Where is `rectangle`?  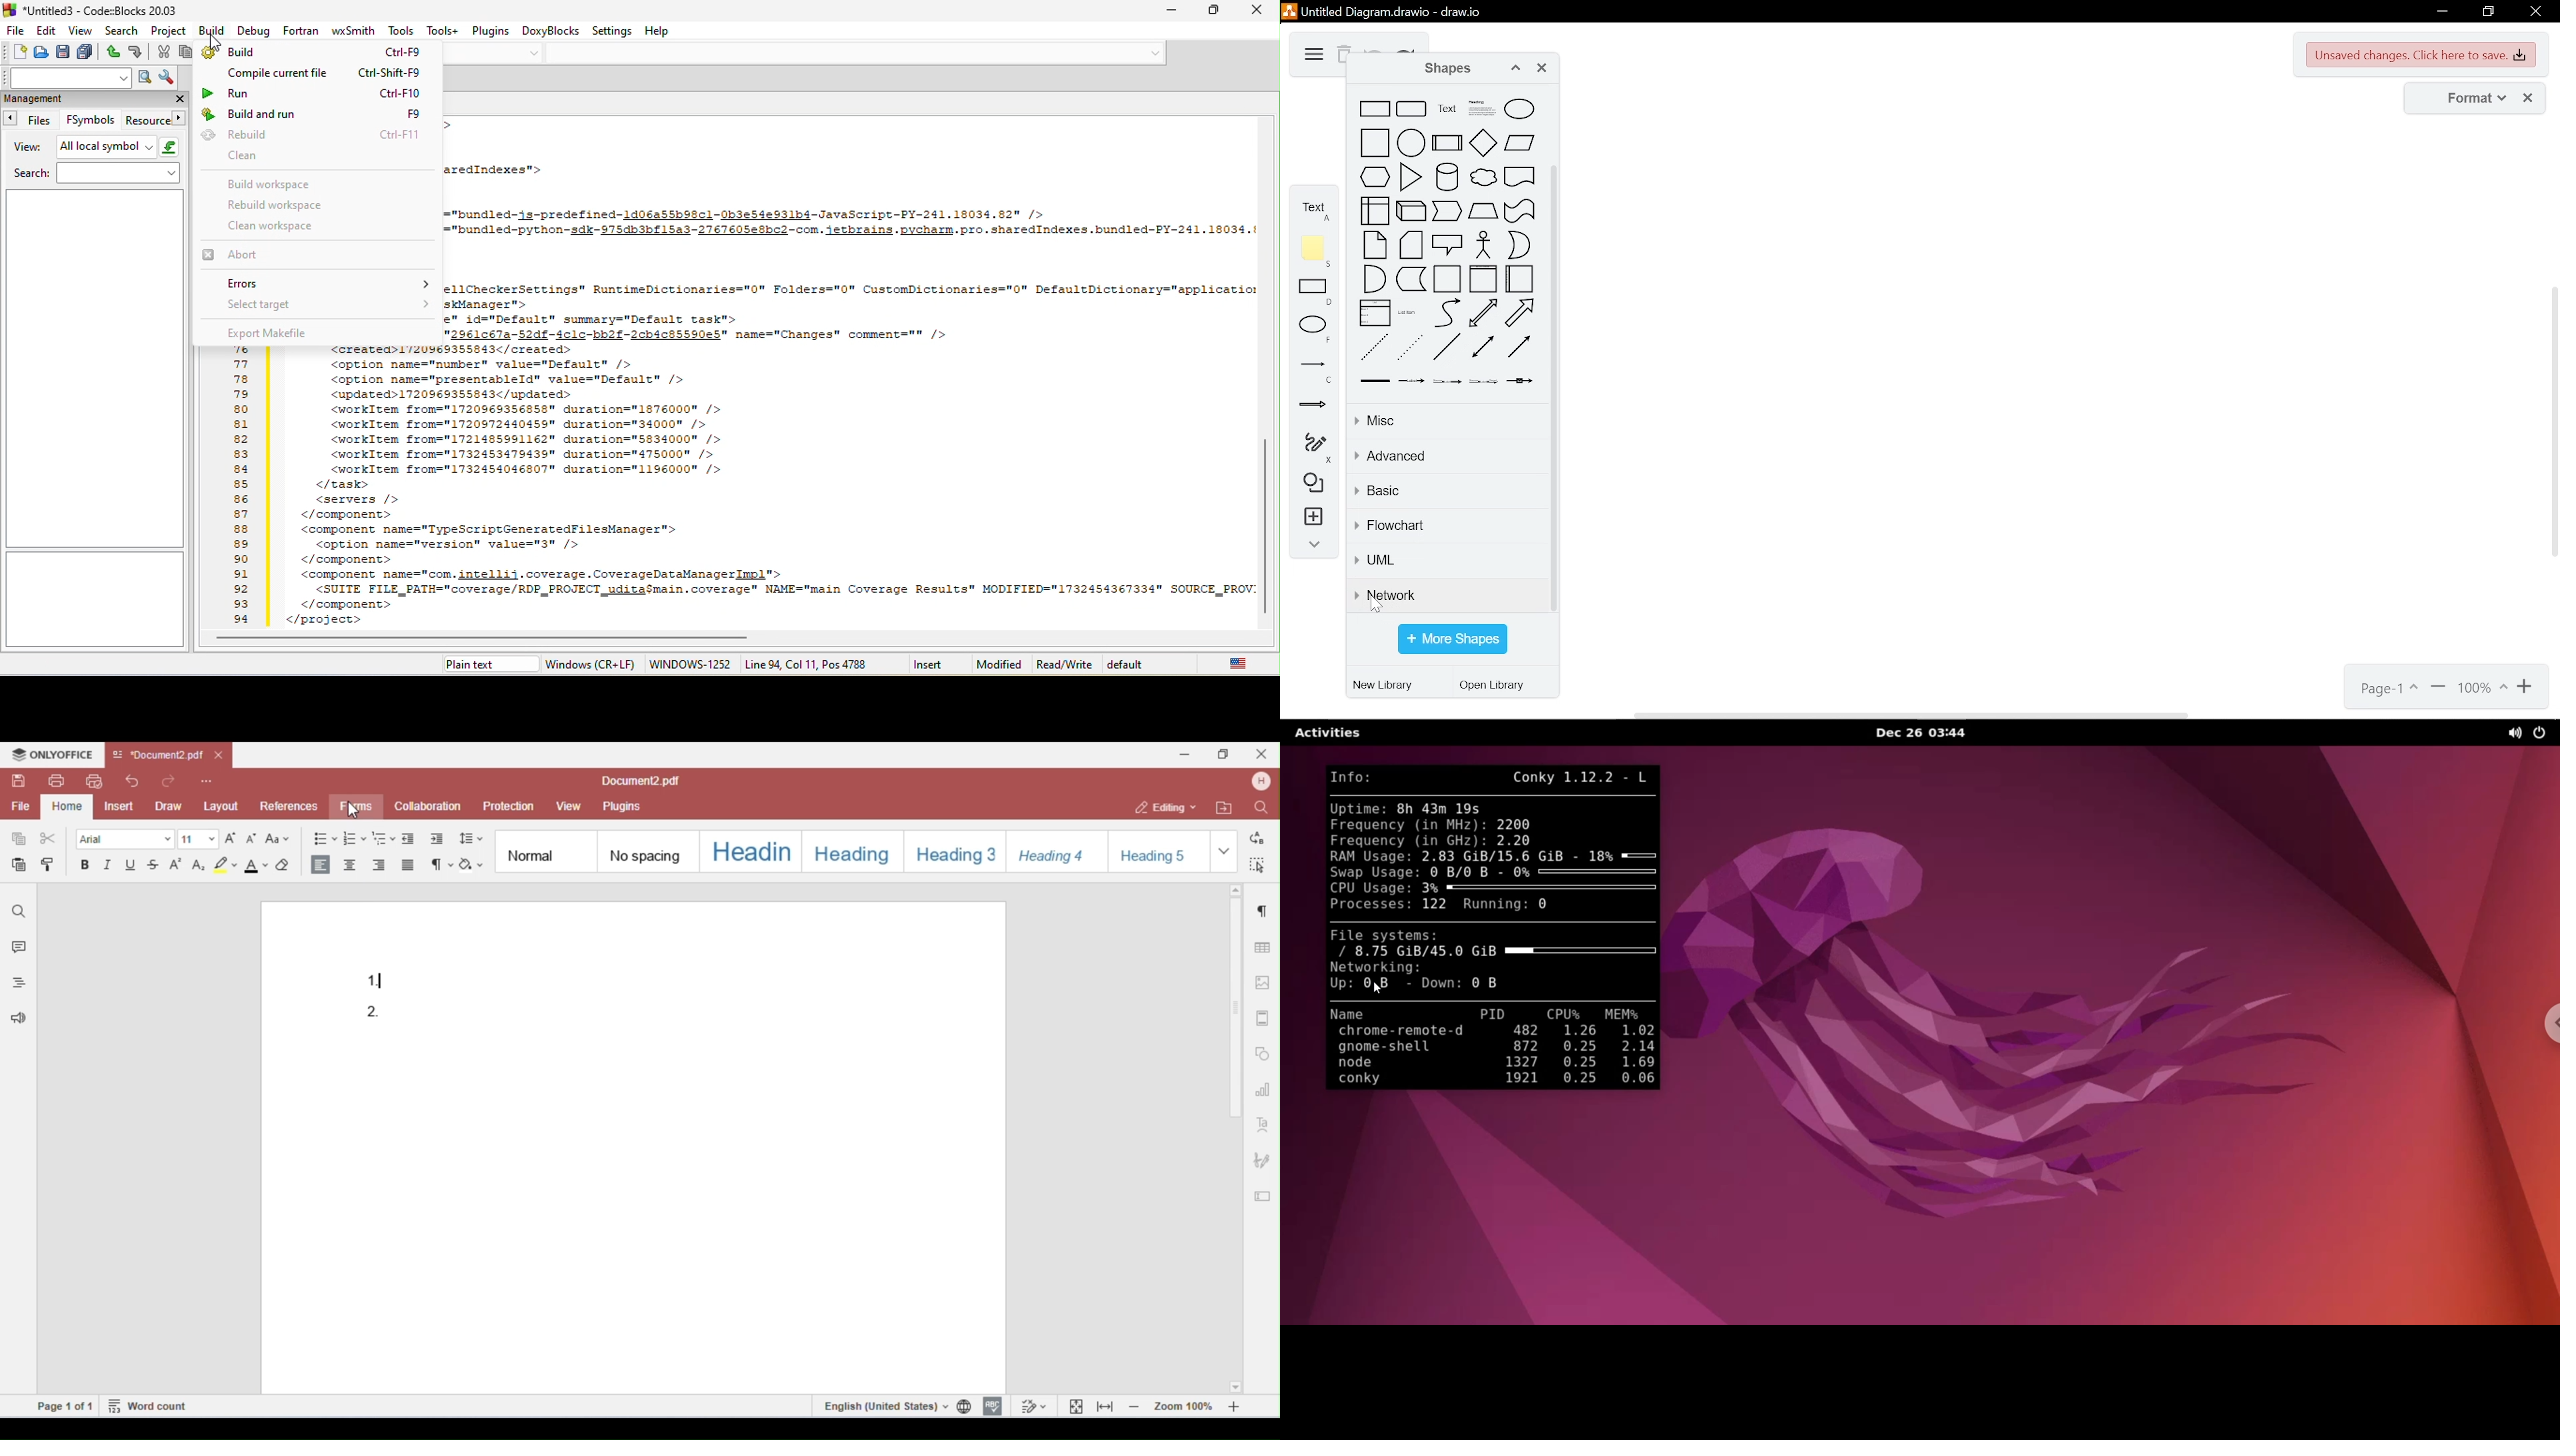
rectangle is located at coordinates (1375, 109).